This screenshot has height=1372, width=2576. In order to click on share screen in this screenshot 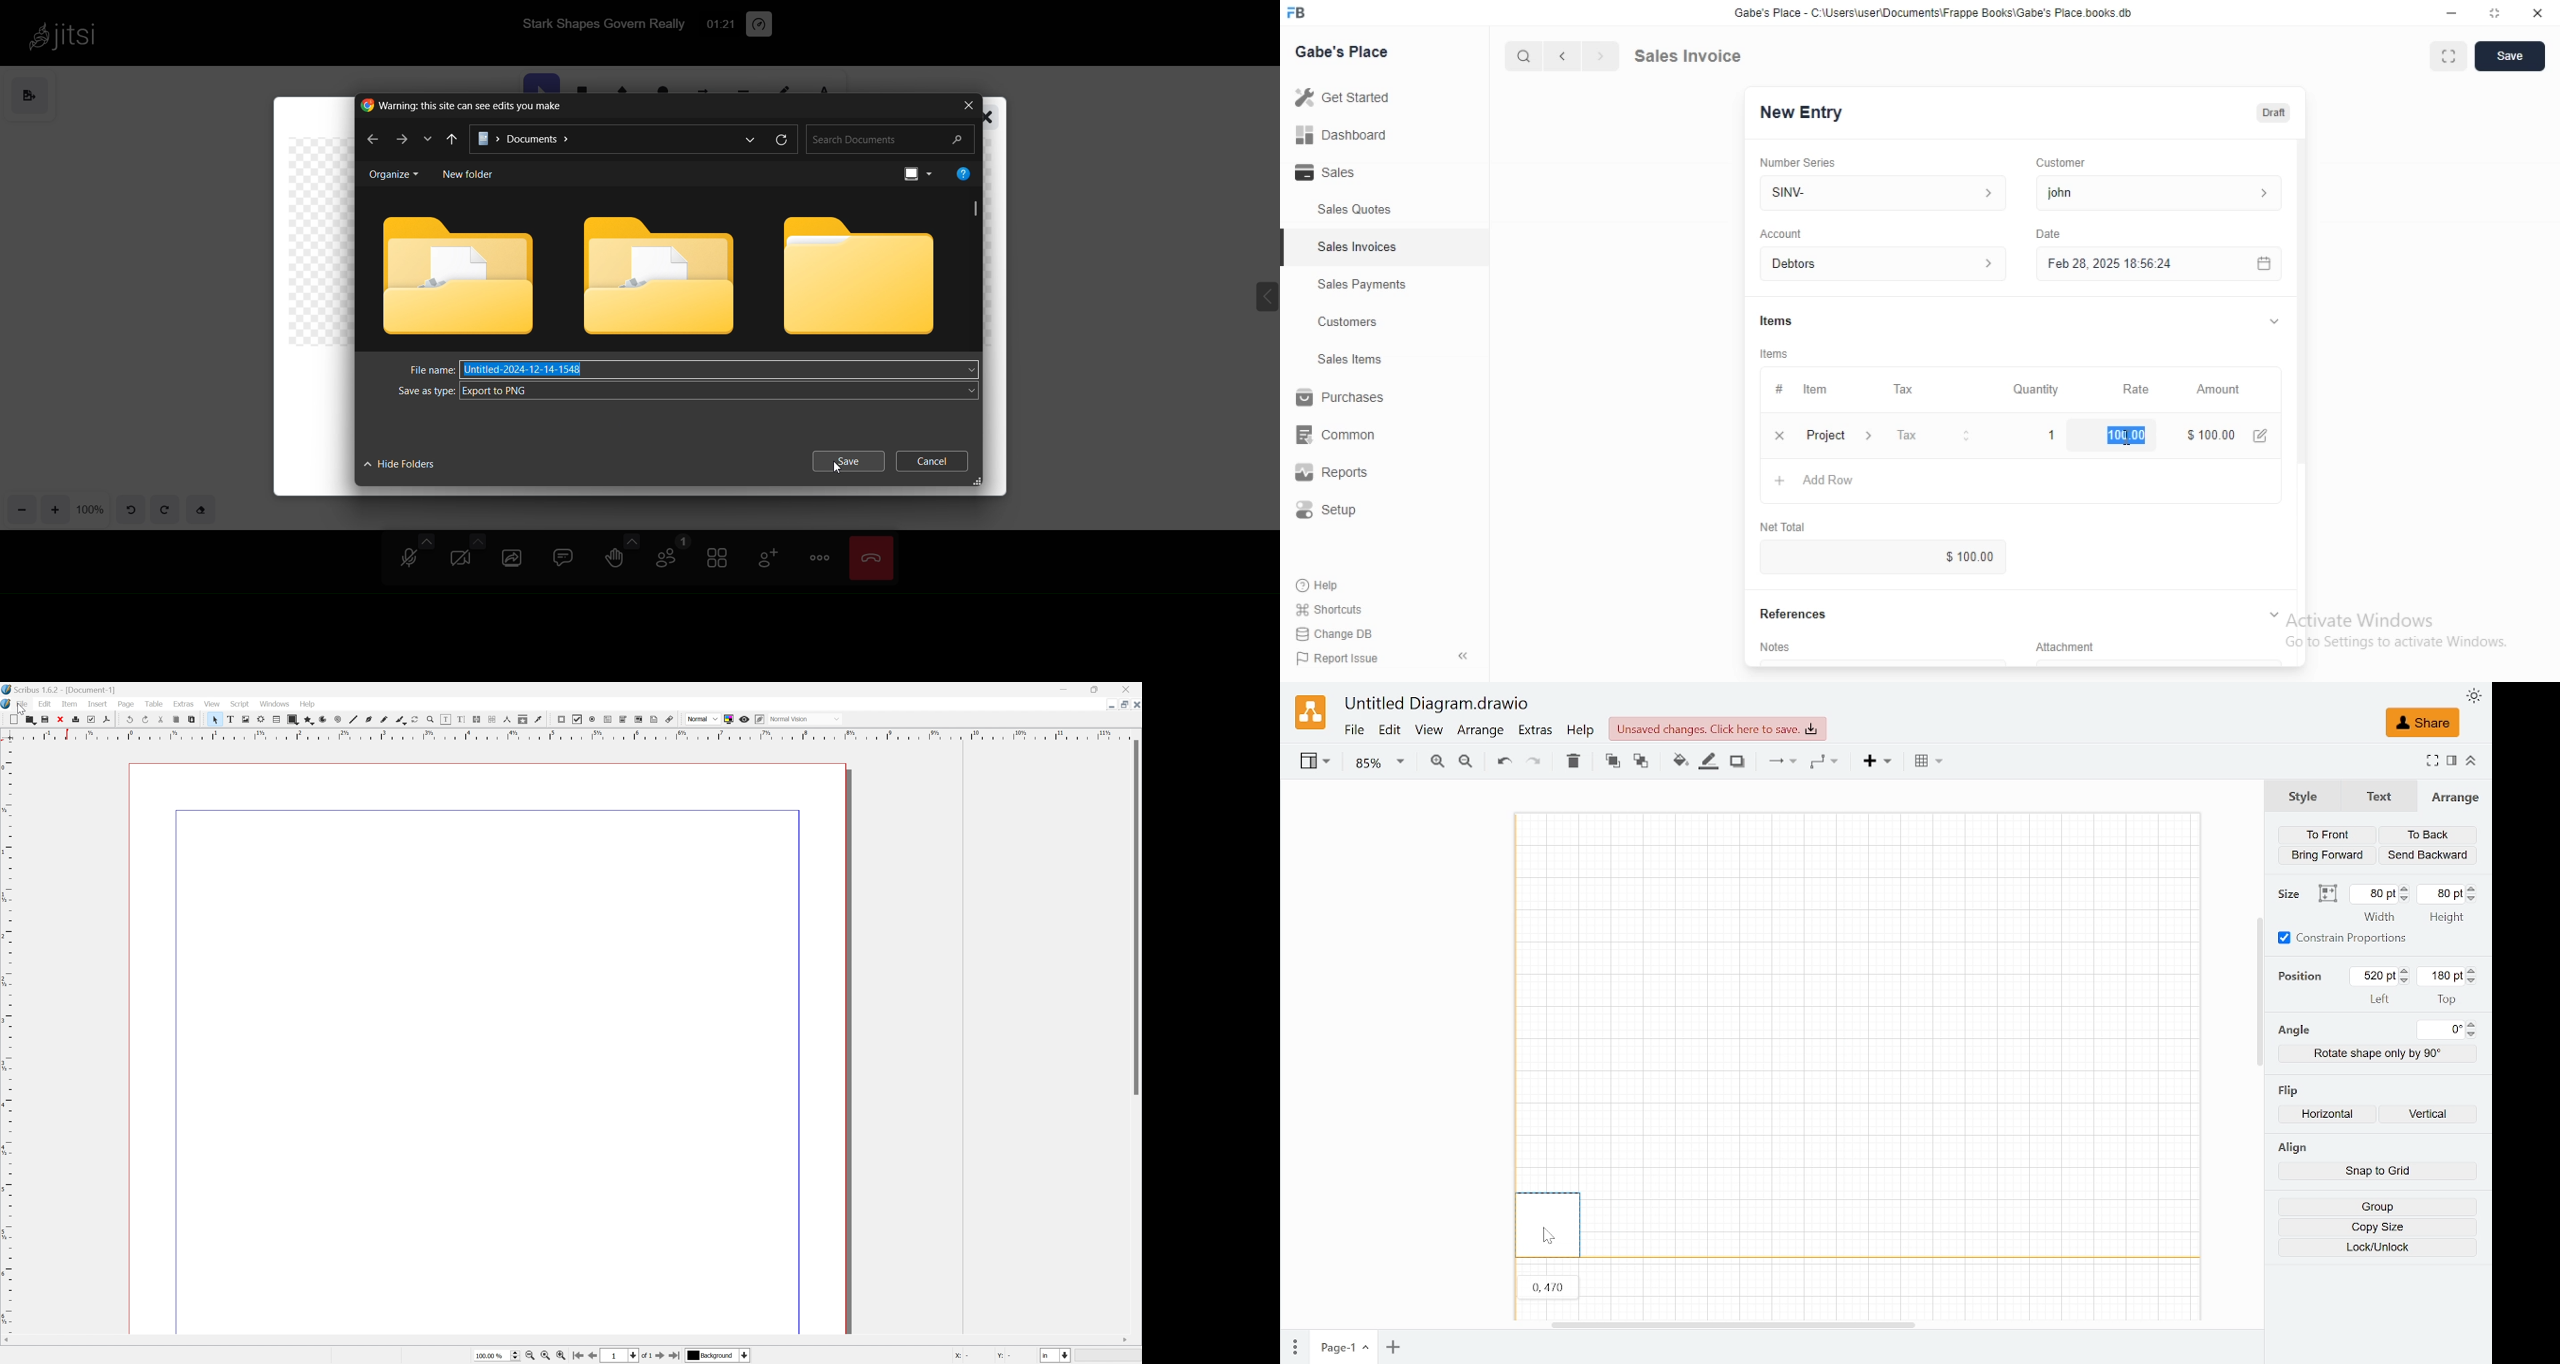, I will do `click(511, 559)`.